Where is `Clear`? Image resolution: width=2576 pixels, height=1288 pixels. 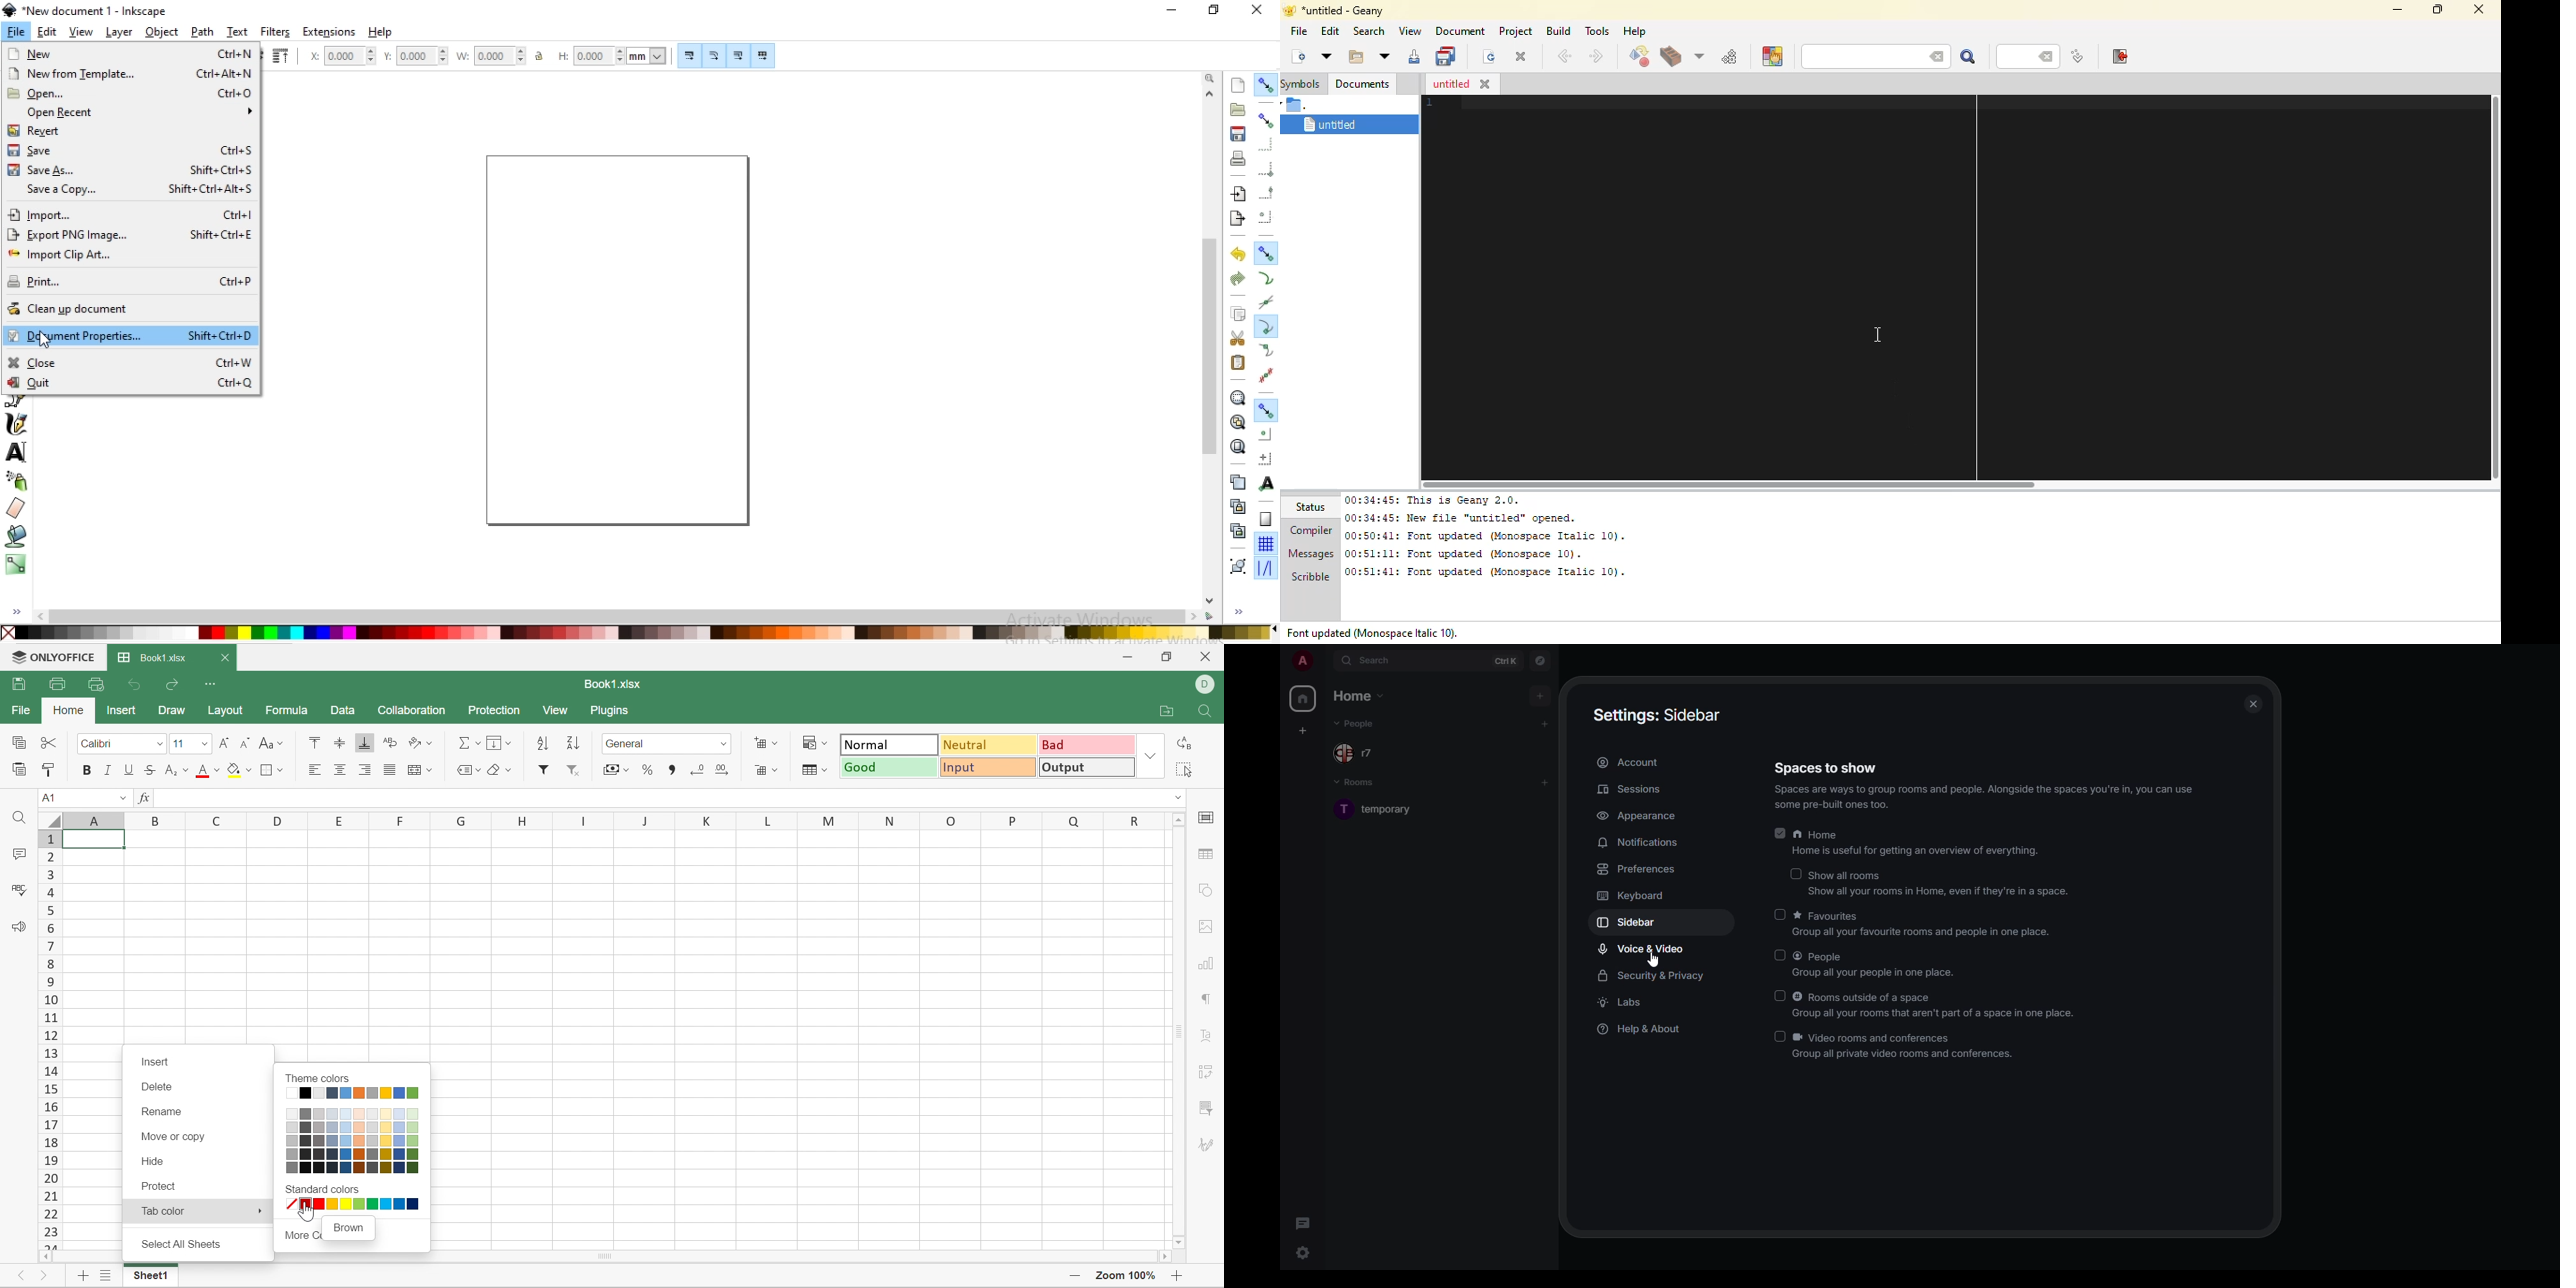
Clear is located at coordinates (498, 770).